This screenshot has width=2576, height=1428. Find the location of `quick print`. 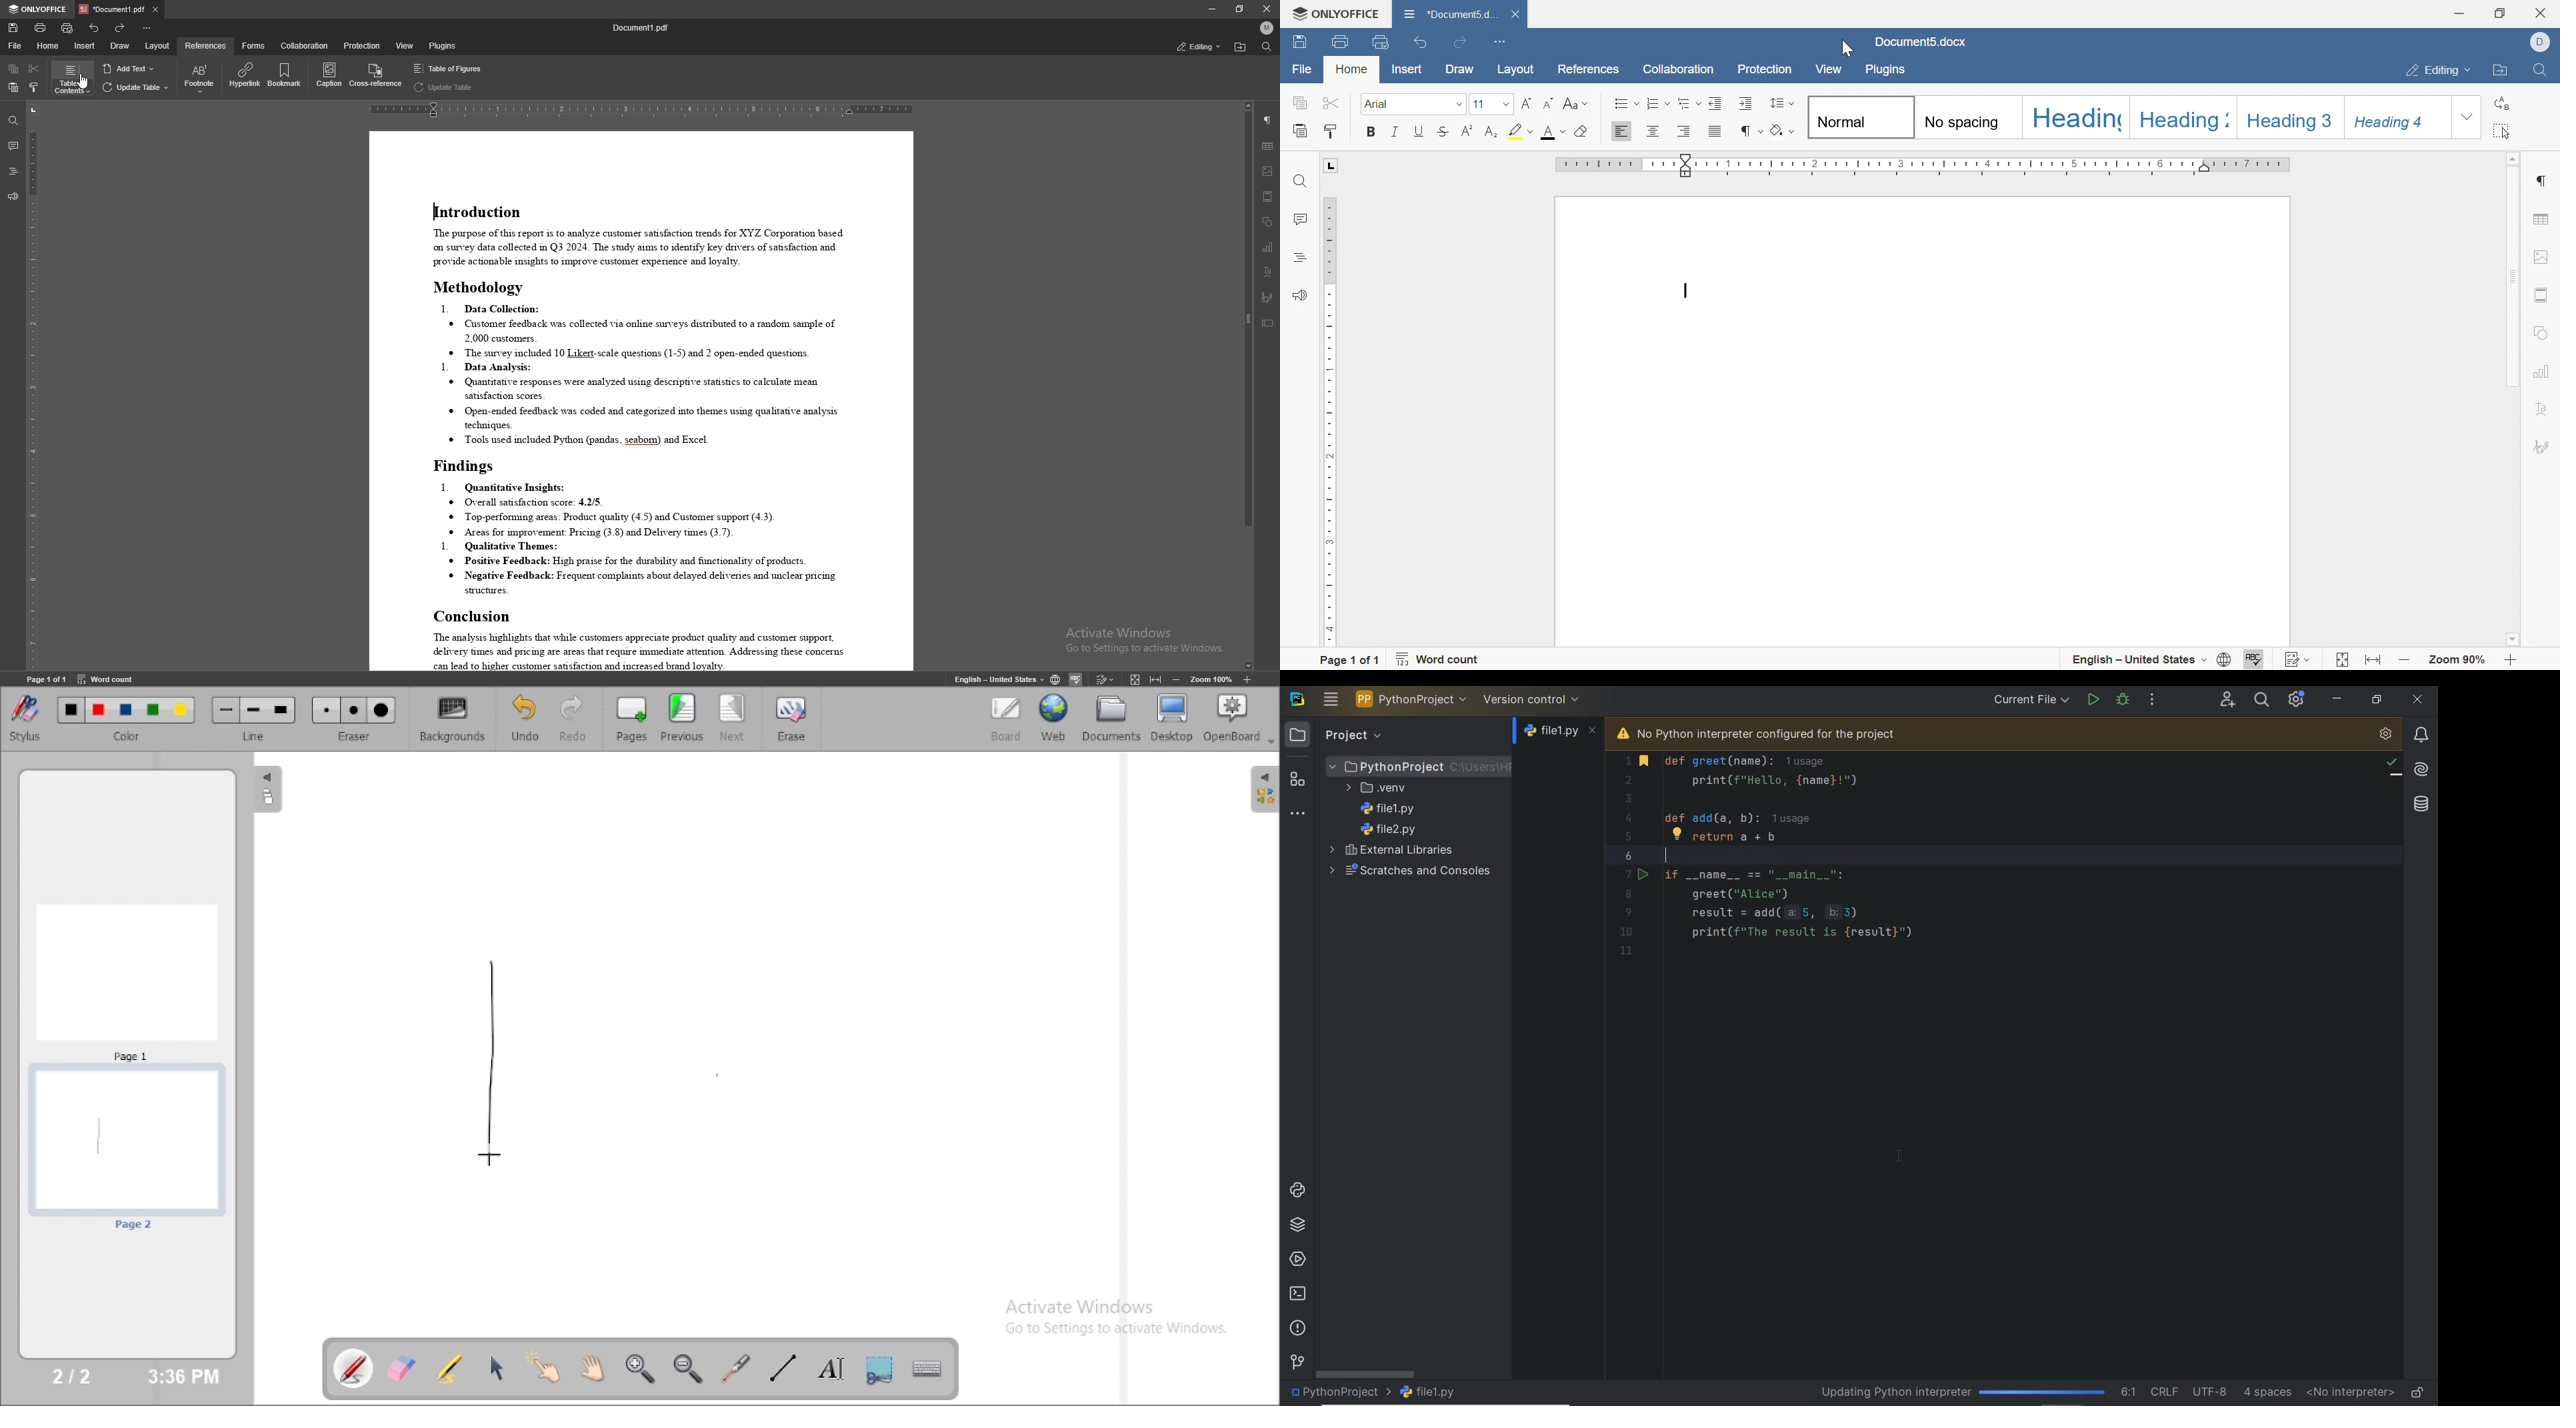

quick print is located at coordinates (68, 27).